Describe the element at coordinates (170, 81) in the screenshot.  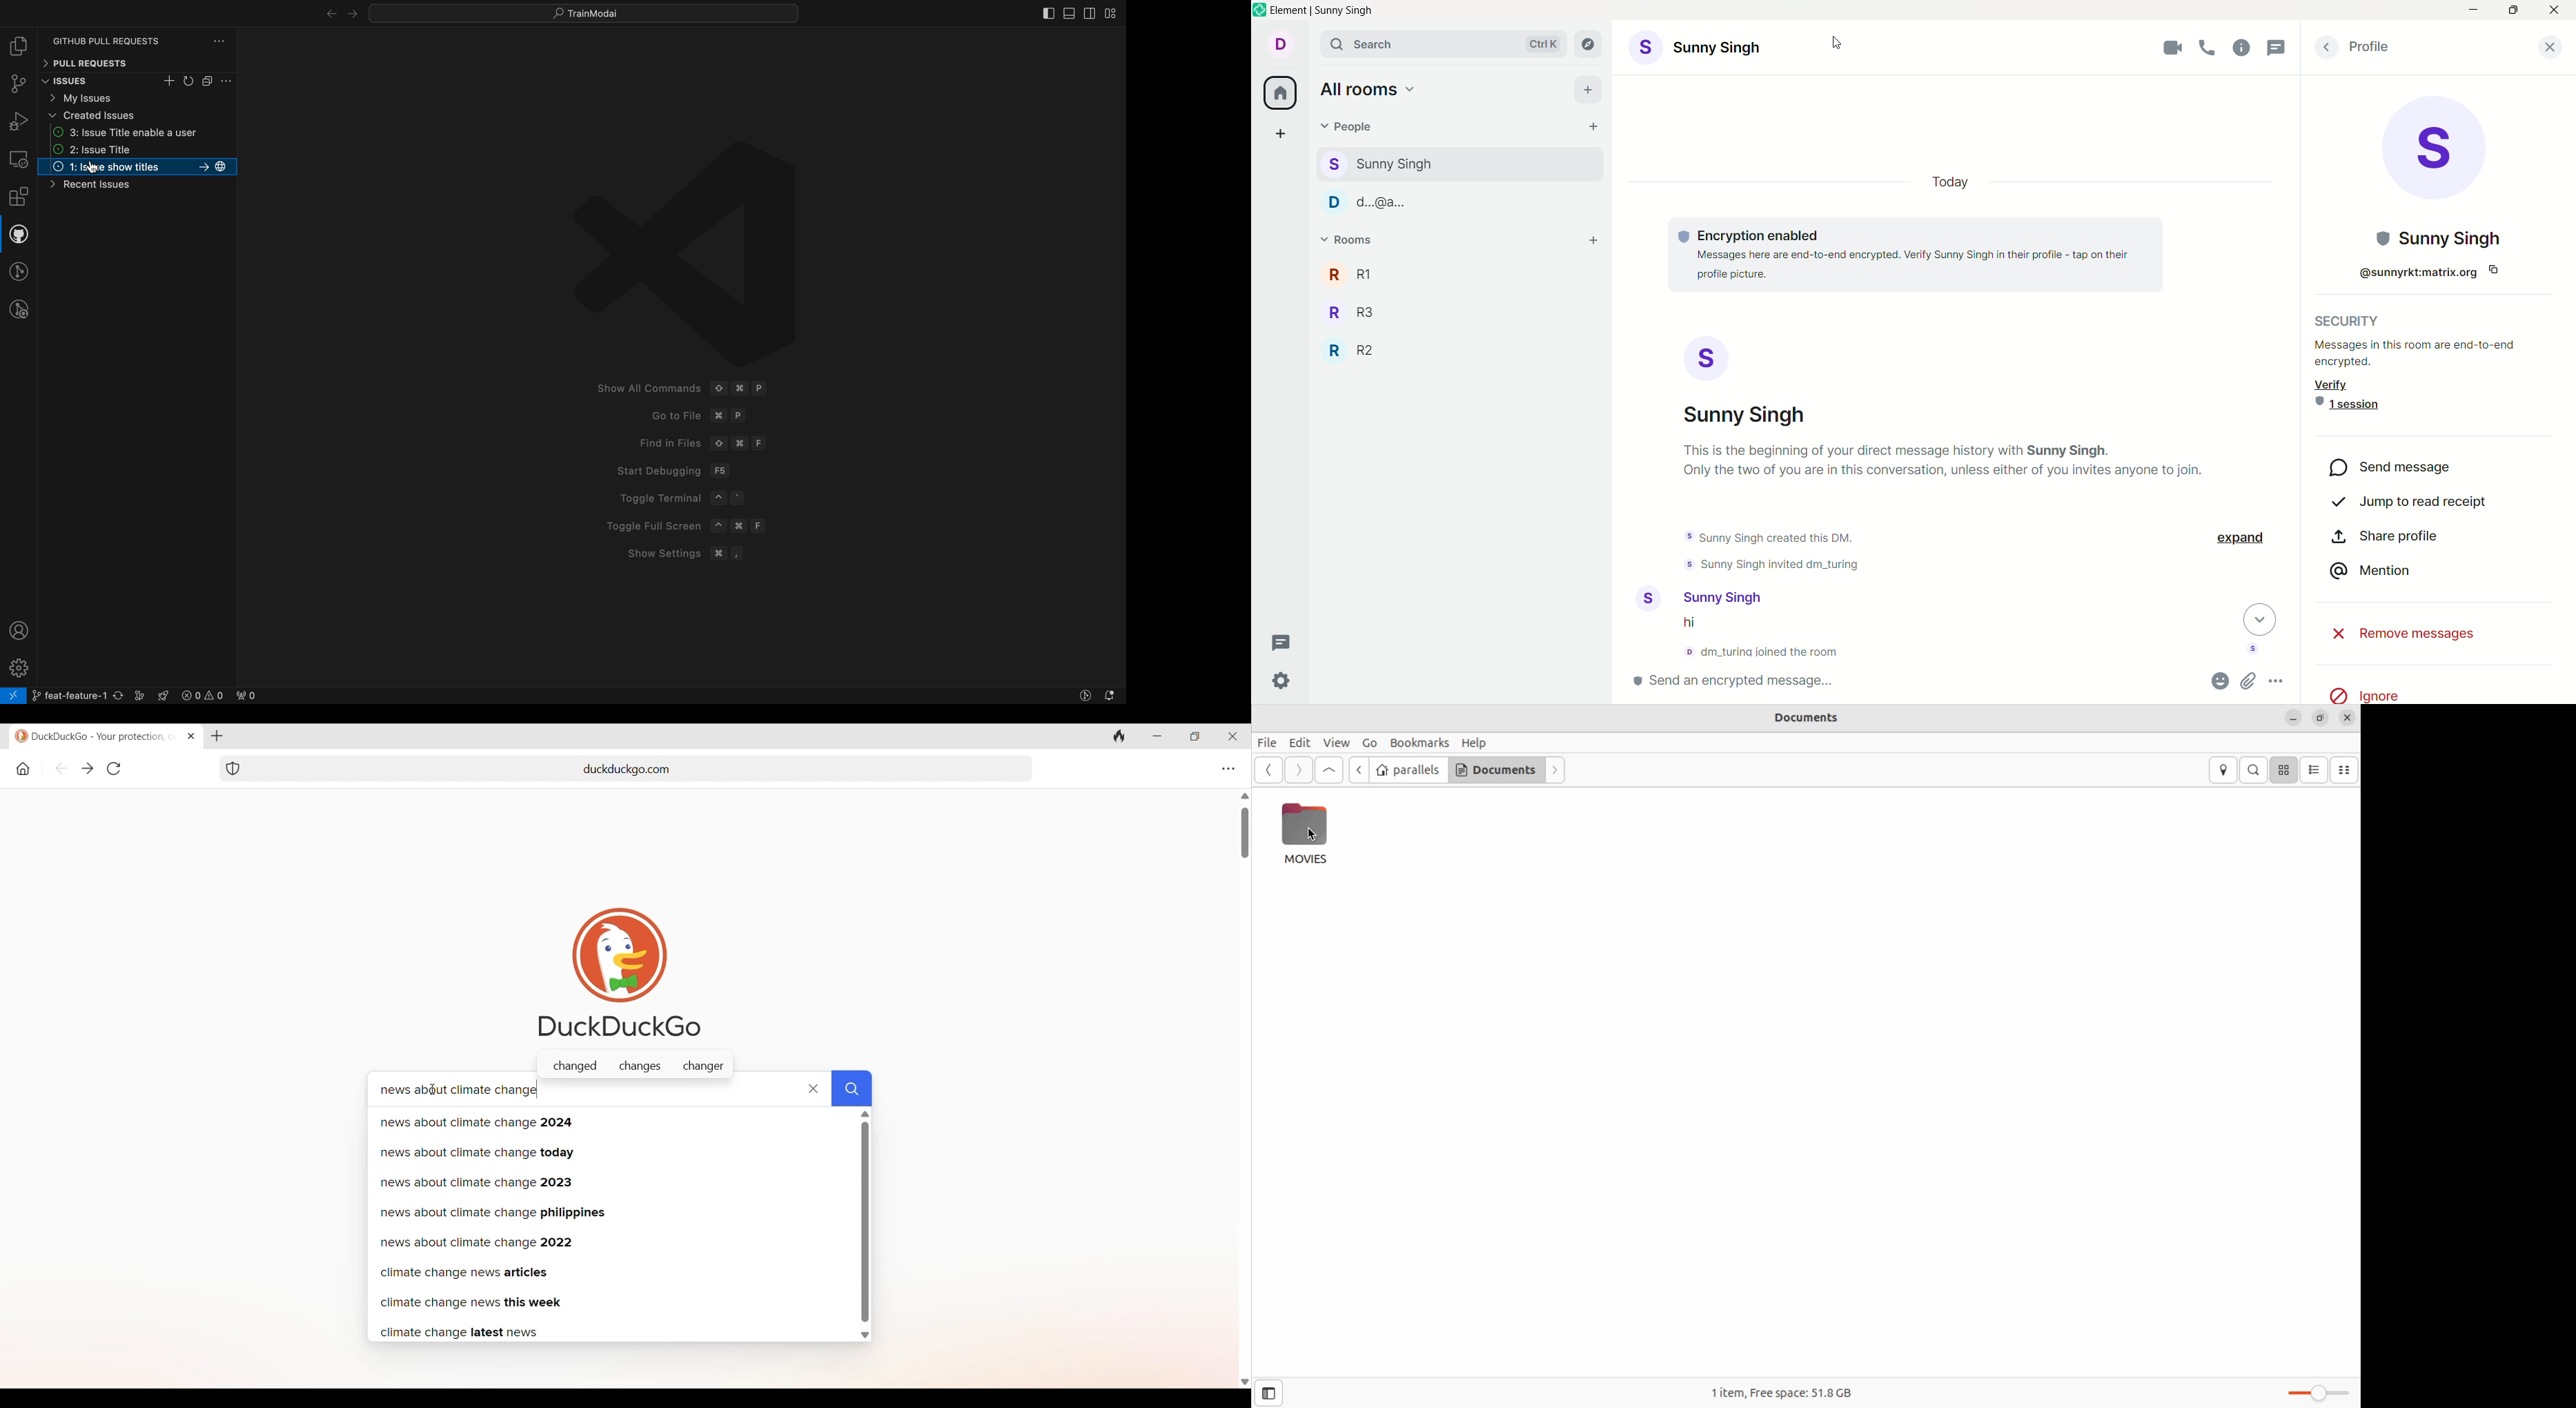
I see `add an issue` at that location.